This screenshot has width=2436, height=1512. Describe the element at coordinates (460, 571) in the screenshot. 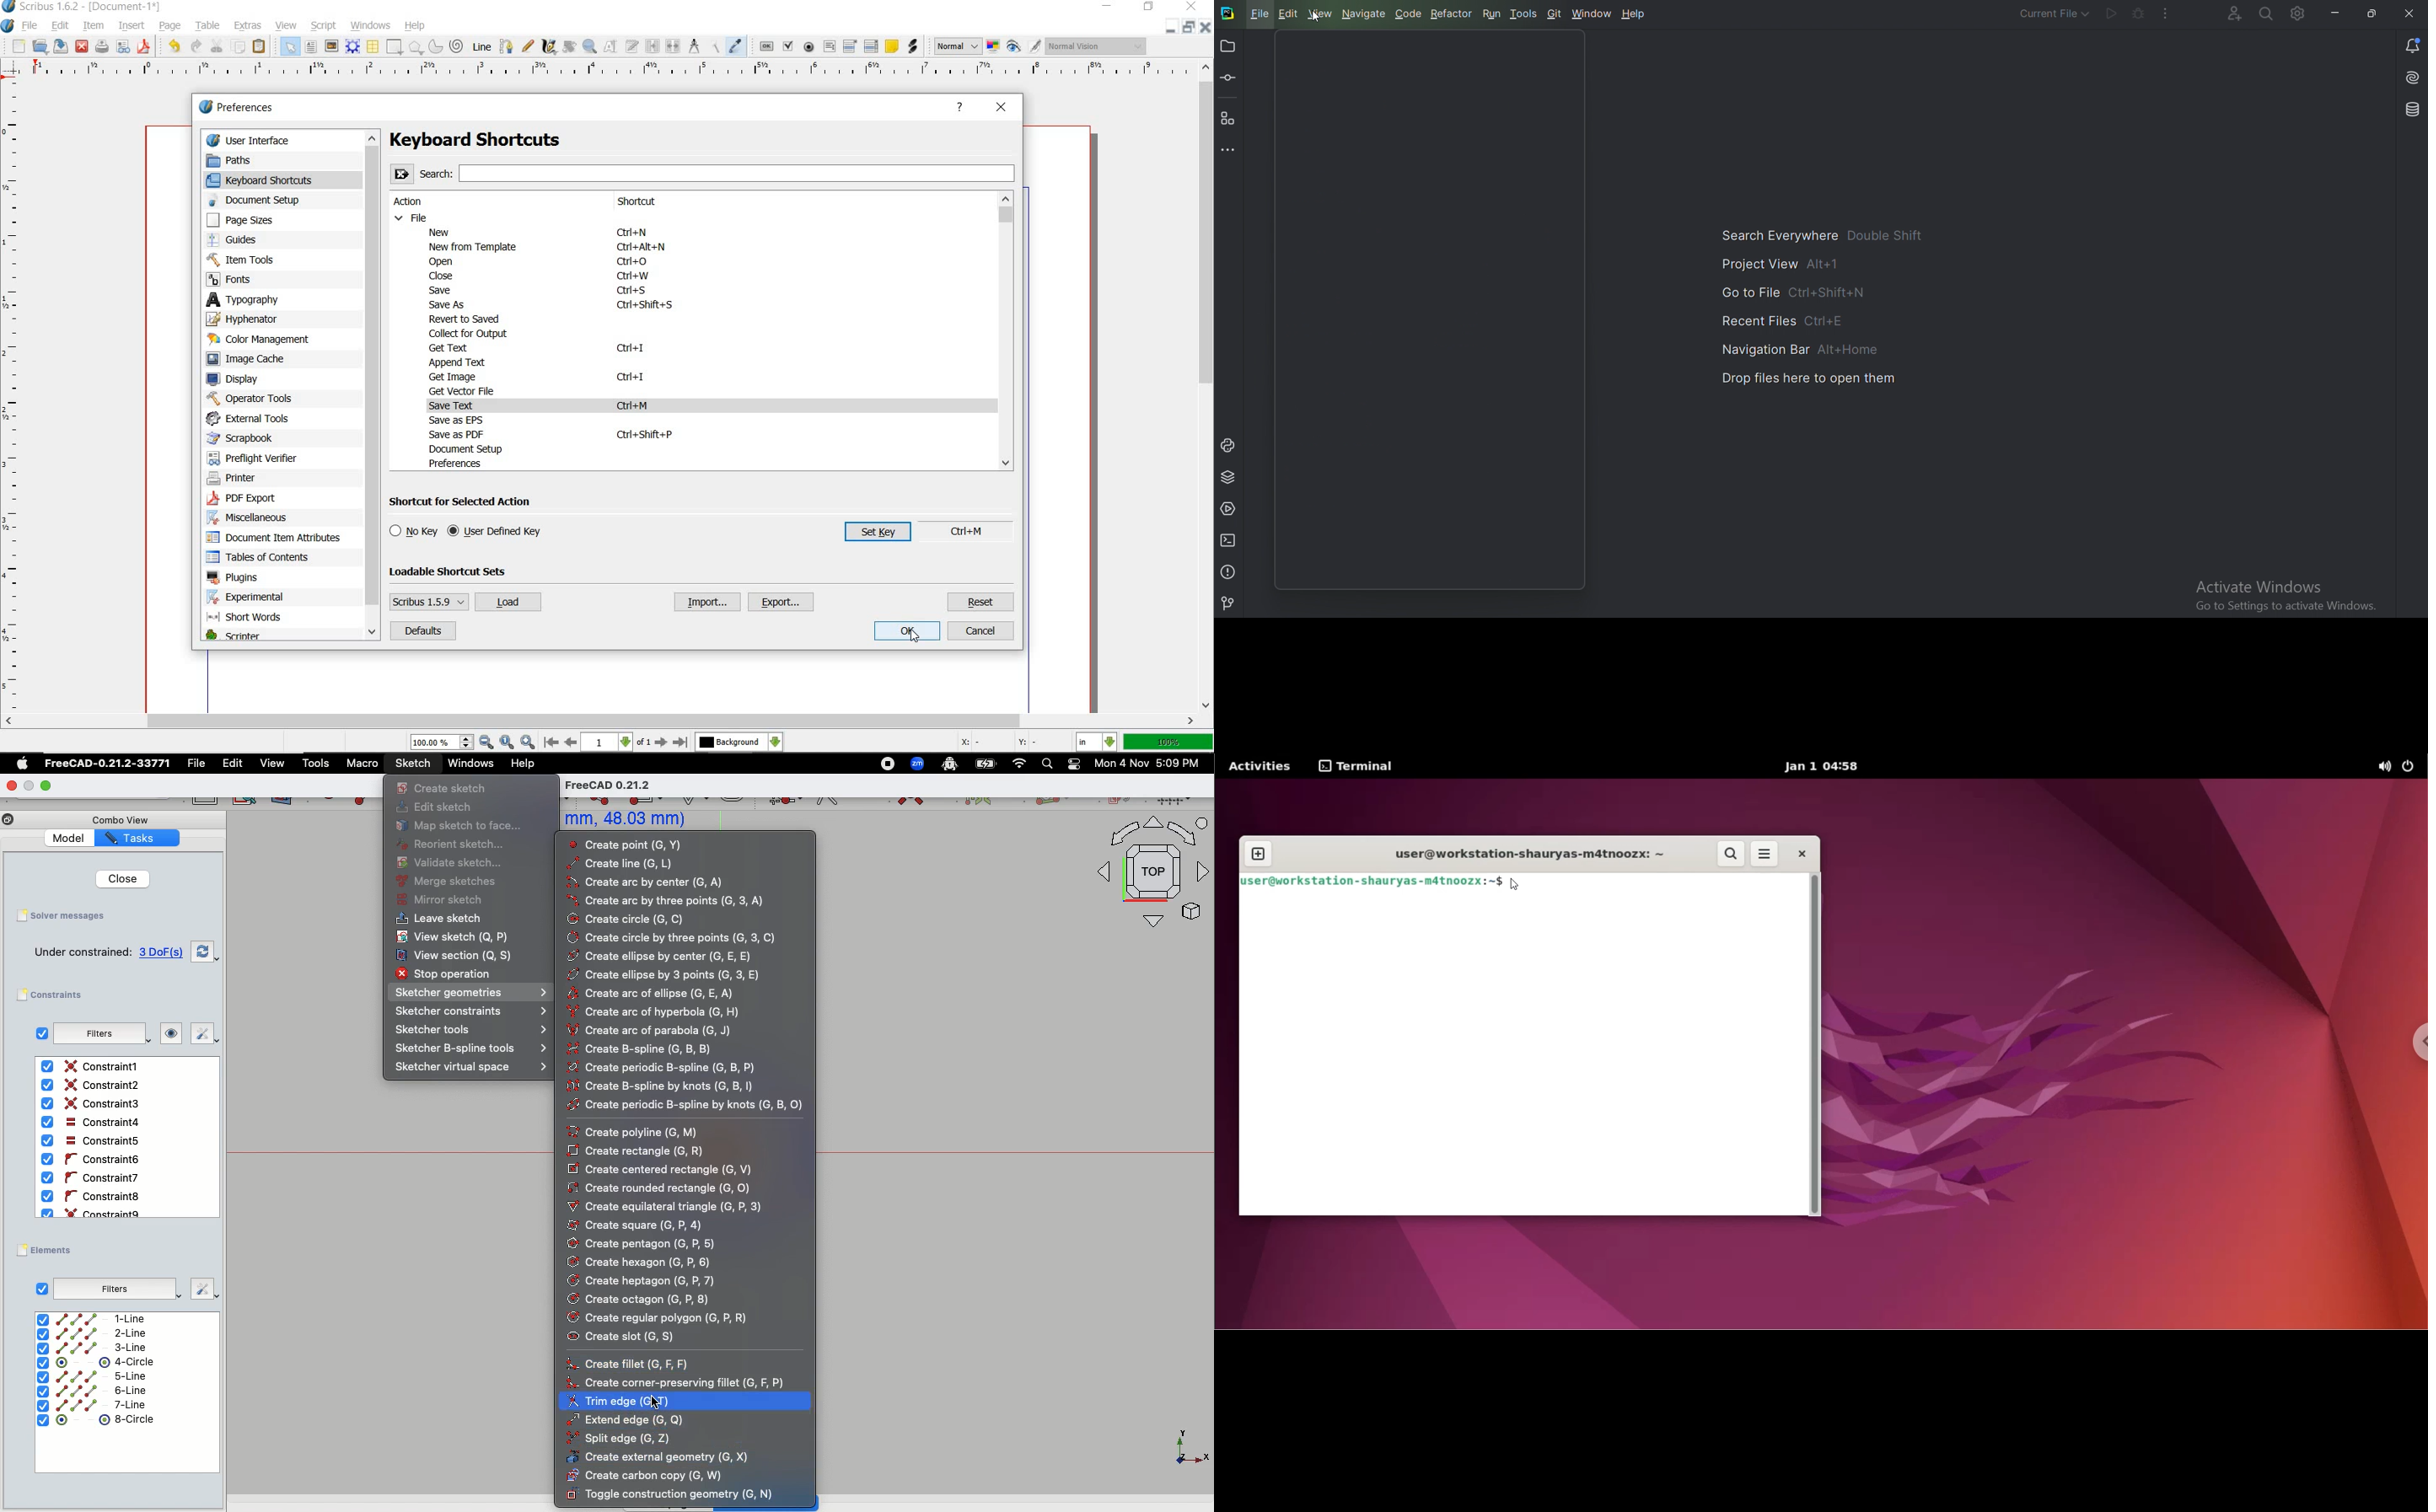

I see `loadable shortcut sets` at that location.